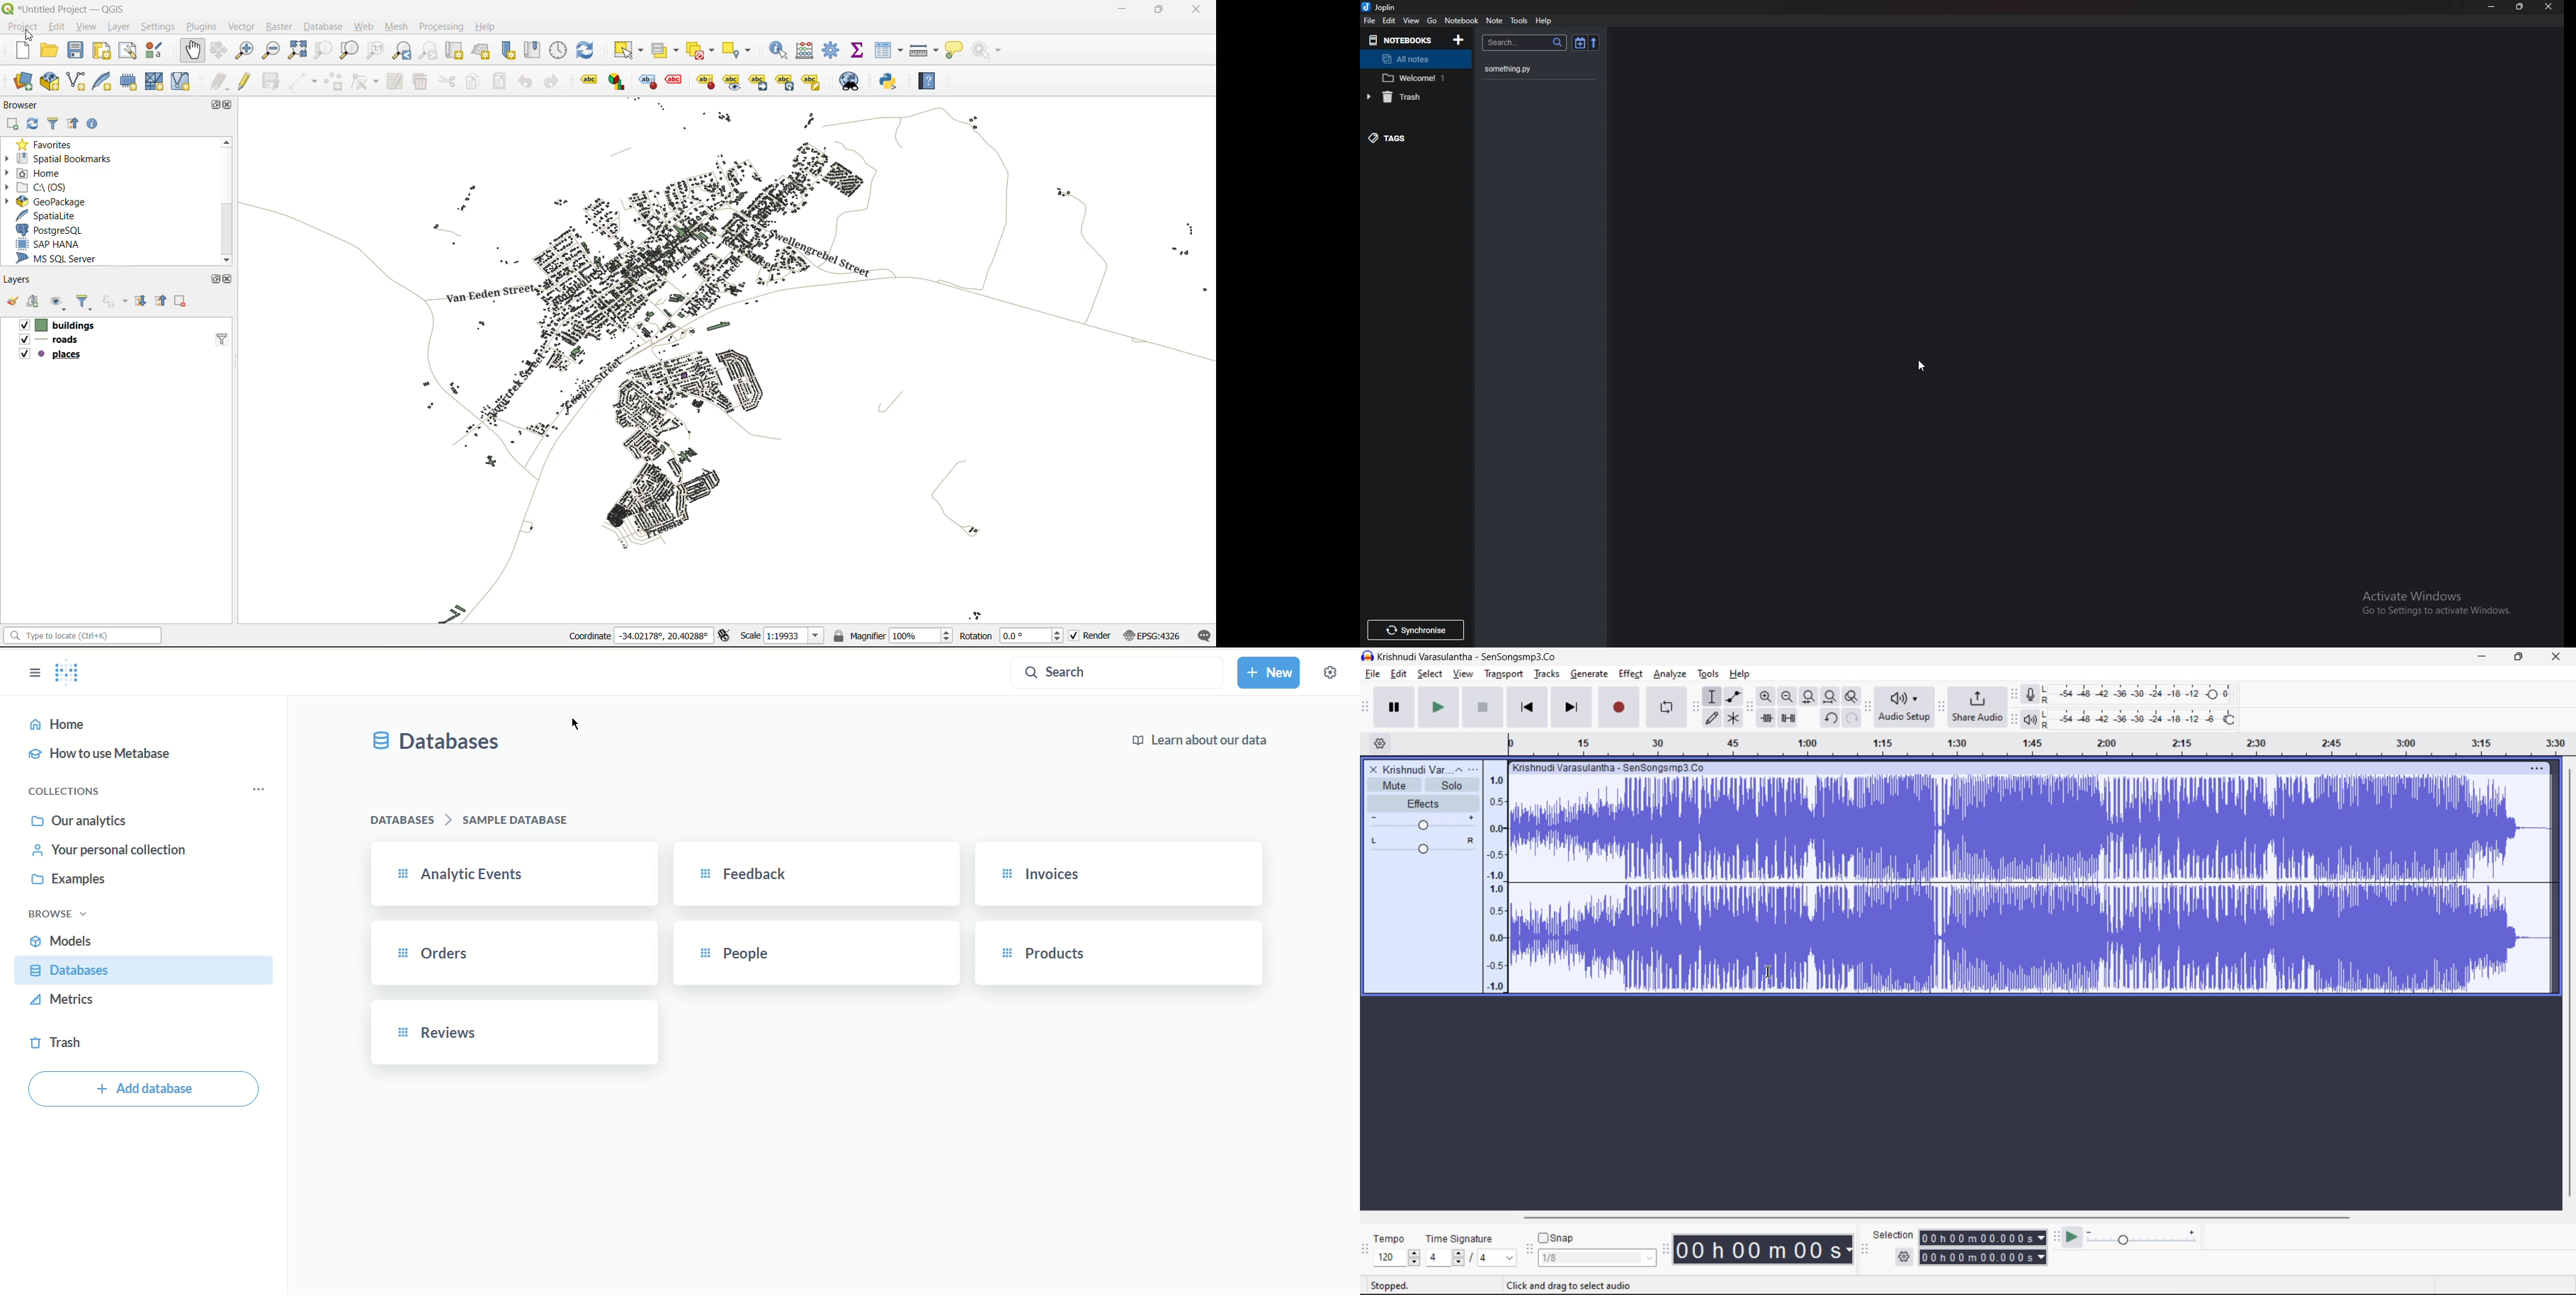 This screenshot has height=1316, width=2576. Describe the element at coordinates (2520, 6) in the screenshot. I see `Resize` at that location.